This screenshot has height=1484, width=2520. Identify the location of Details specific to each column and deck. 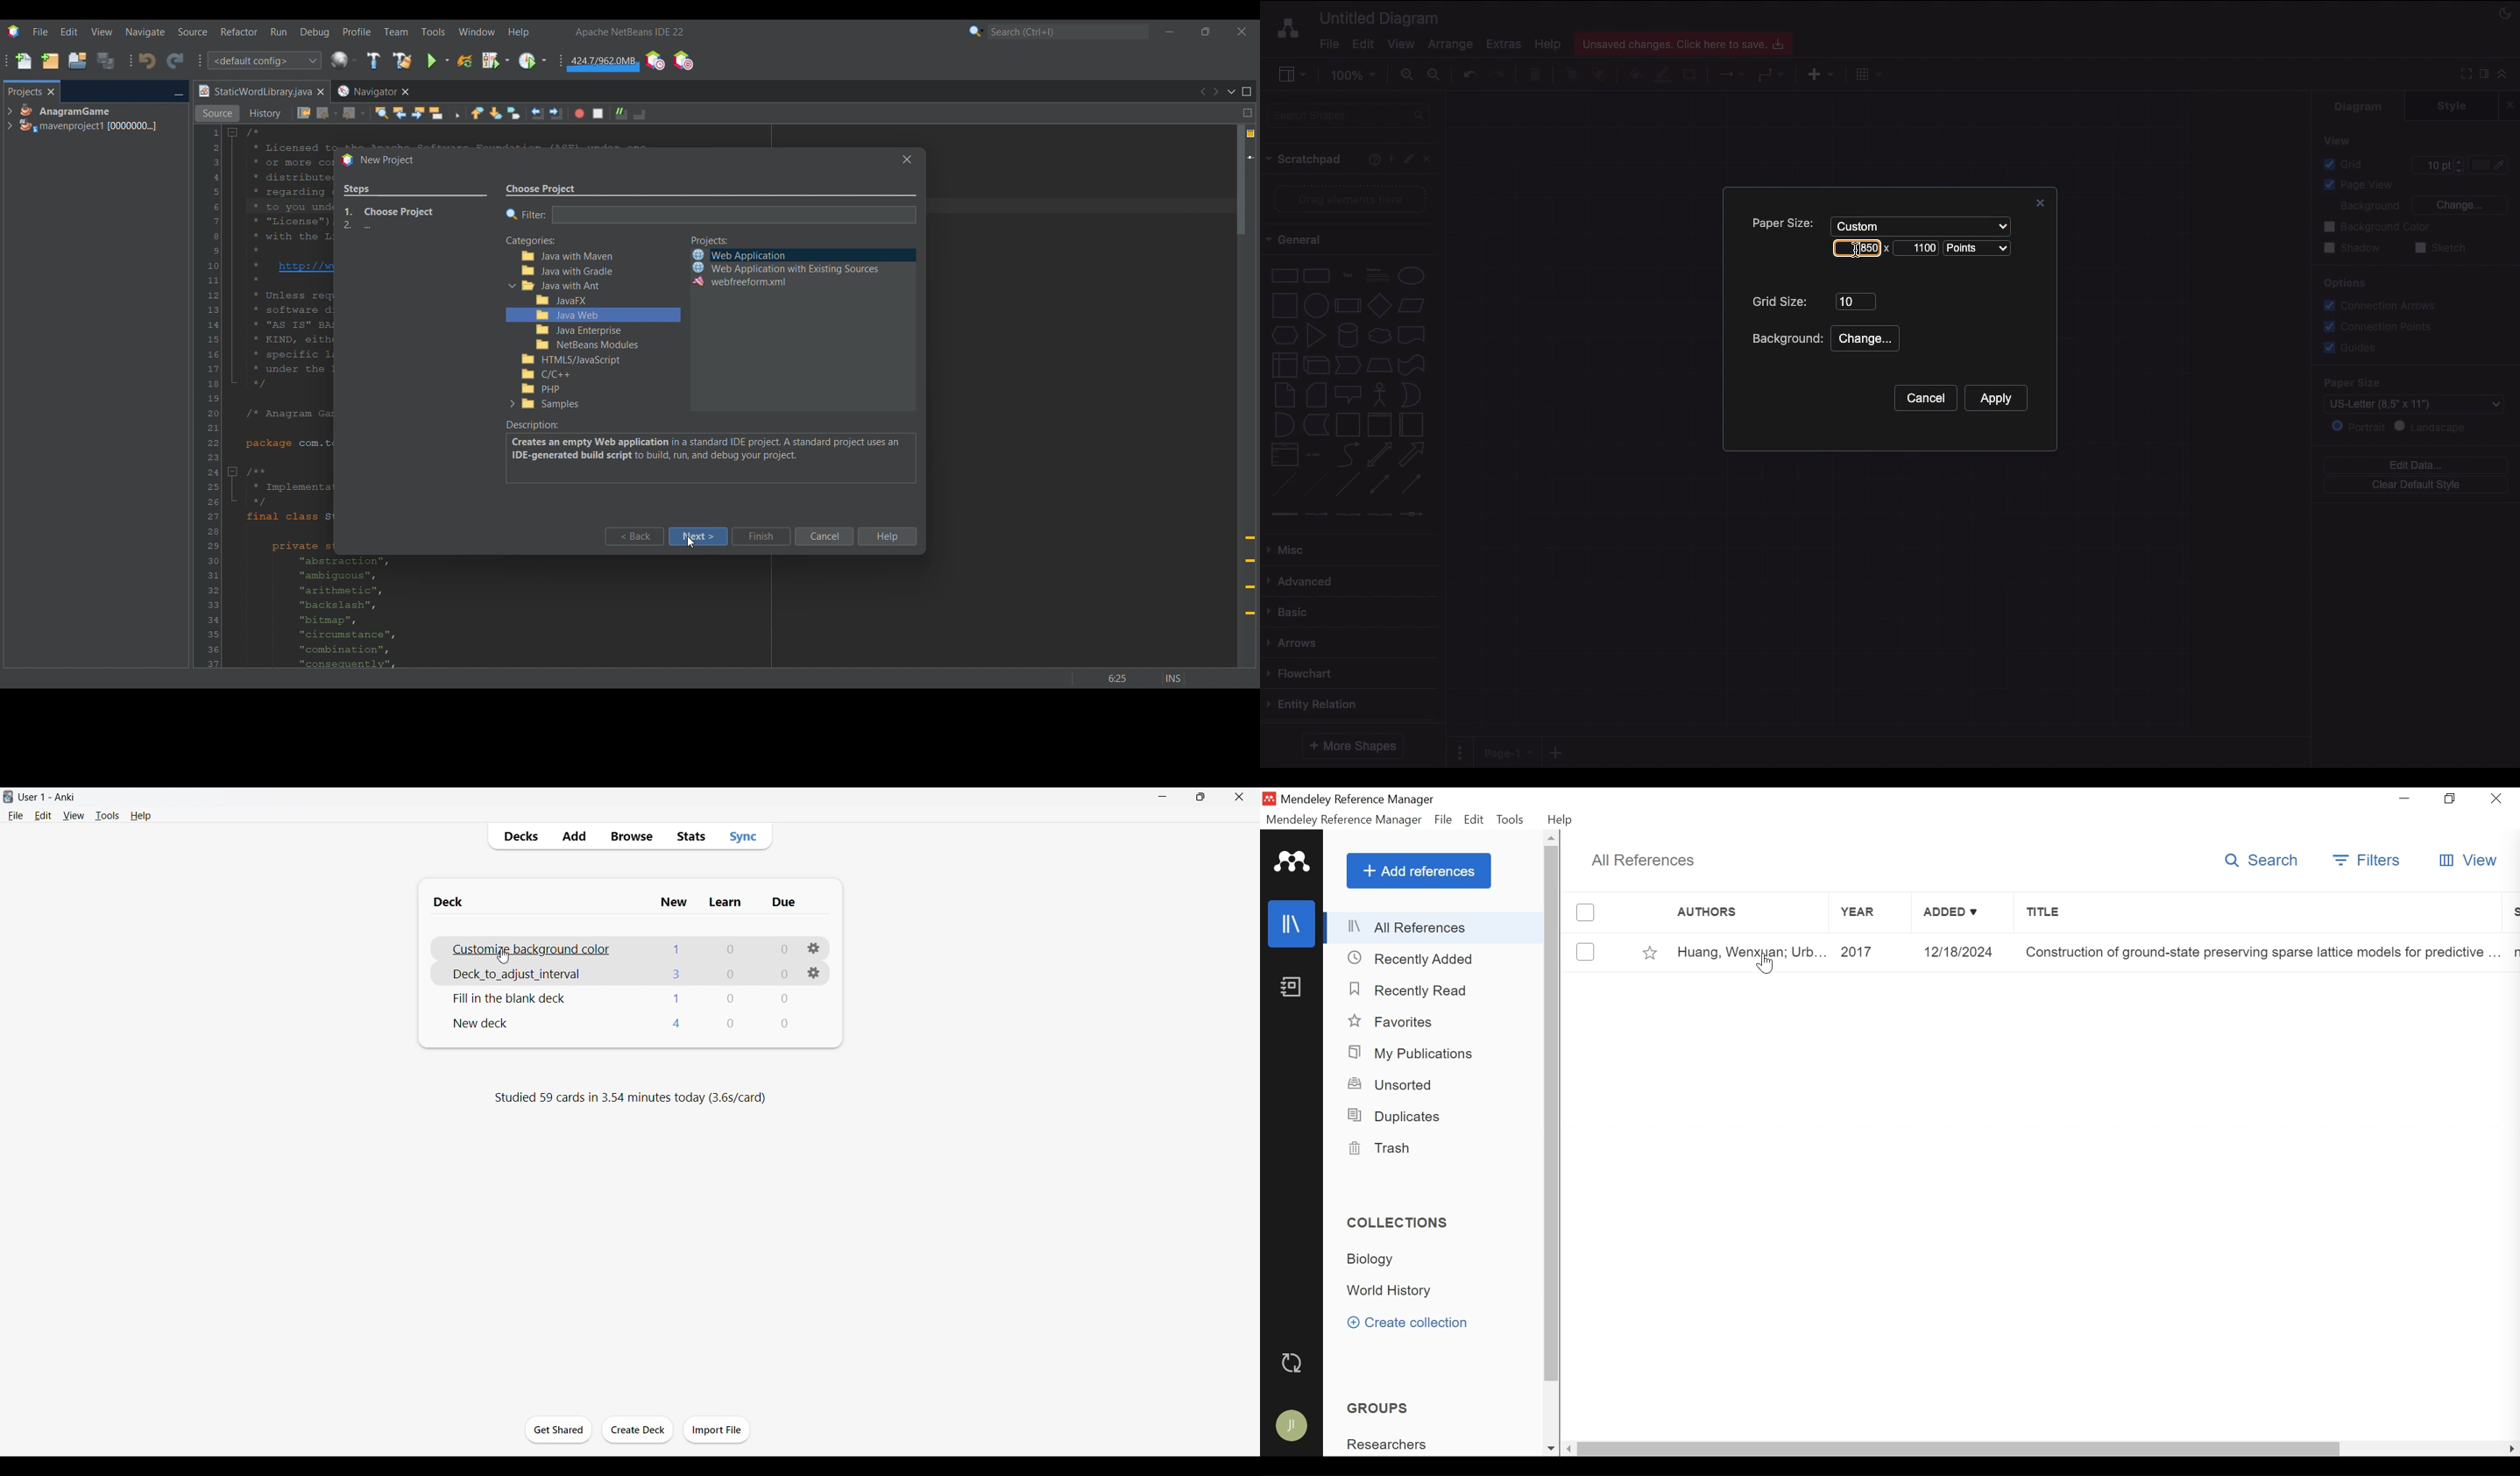
(730, 1023).